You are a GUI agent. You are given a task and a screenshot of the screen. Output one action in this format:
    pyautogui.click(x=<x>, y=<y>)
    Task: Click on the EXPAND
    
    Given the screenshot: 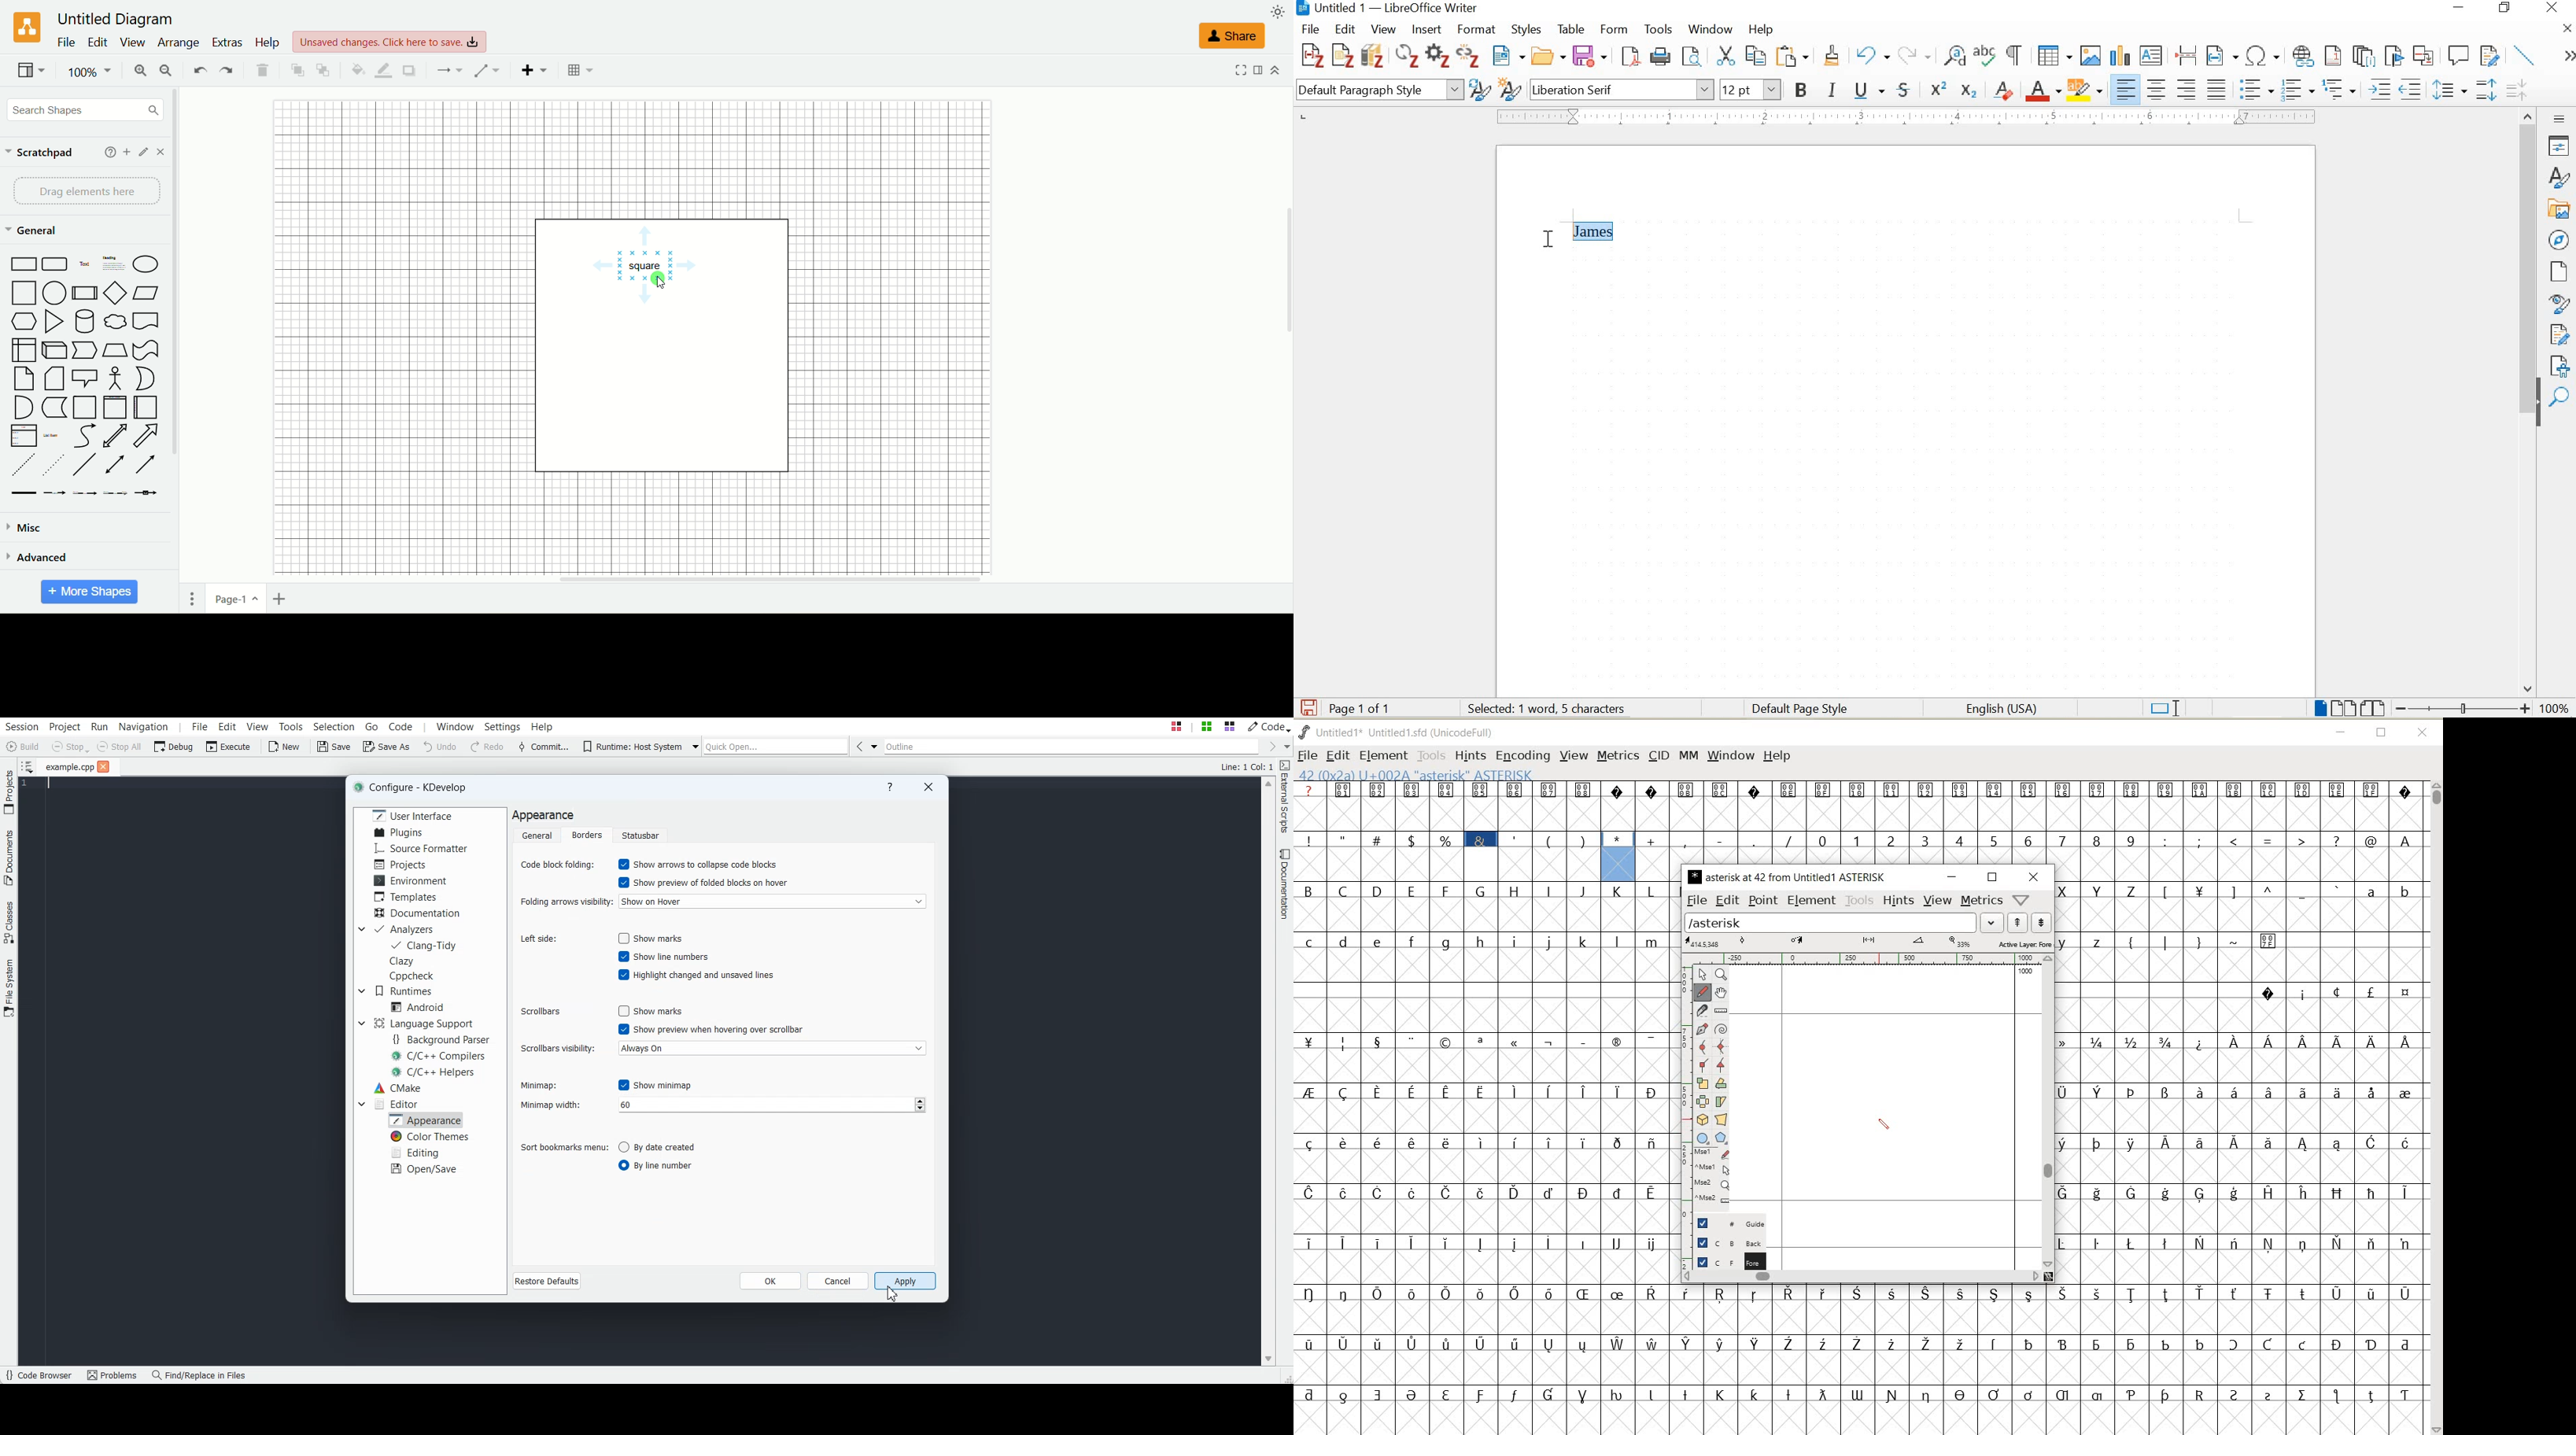 What is the action you would take?
    pyautogui.click(x=1992, y=922)
    